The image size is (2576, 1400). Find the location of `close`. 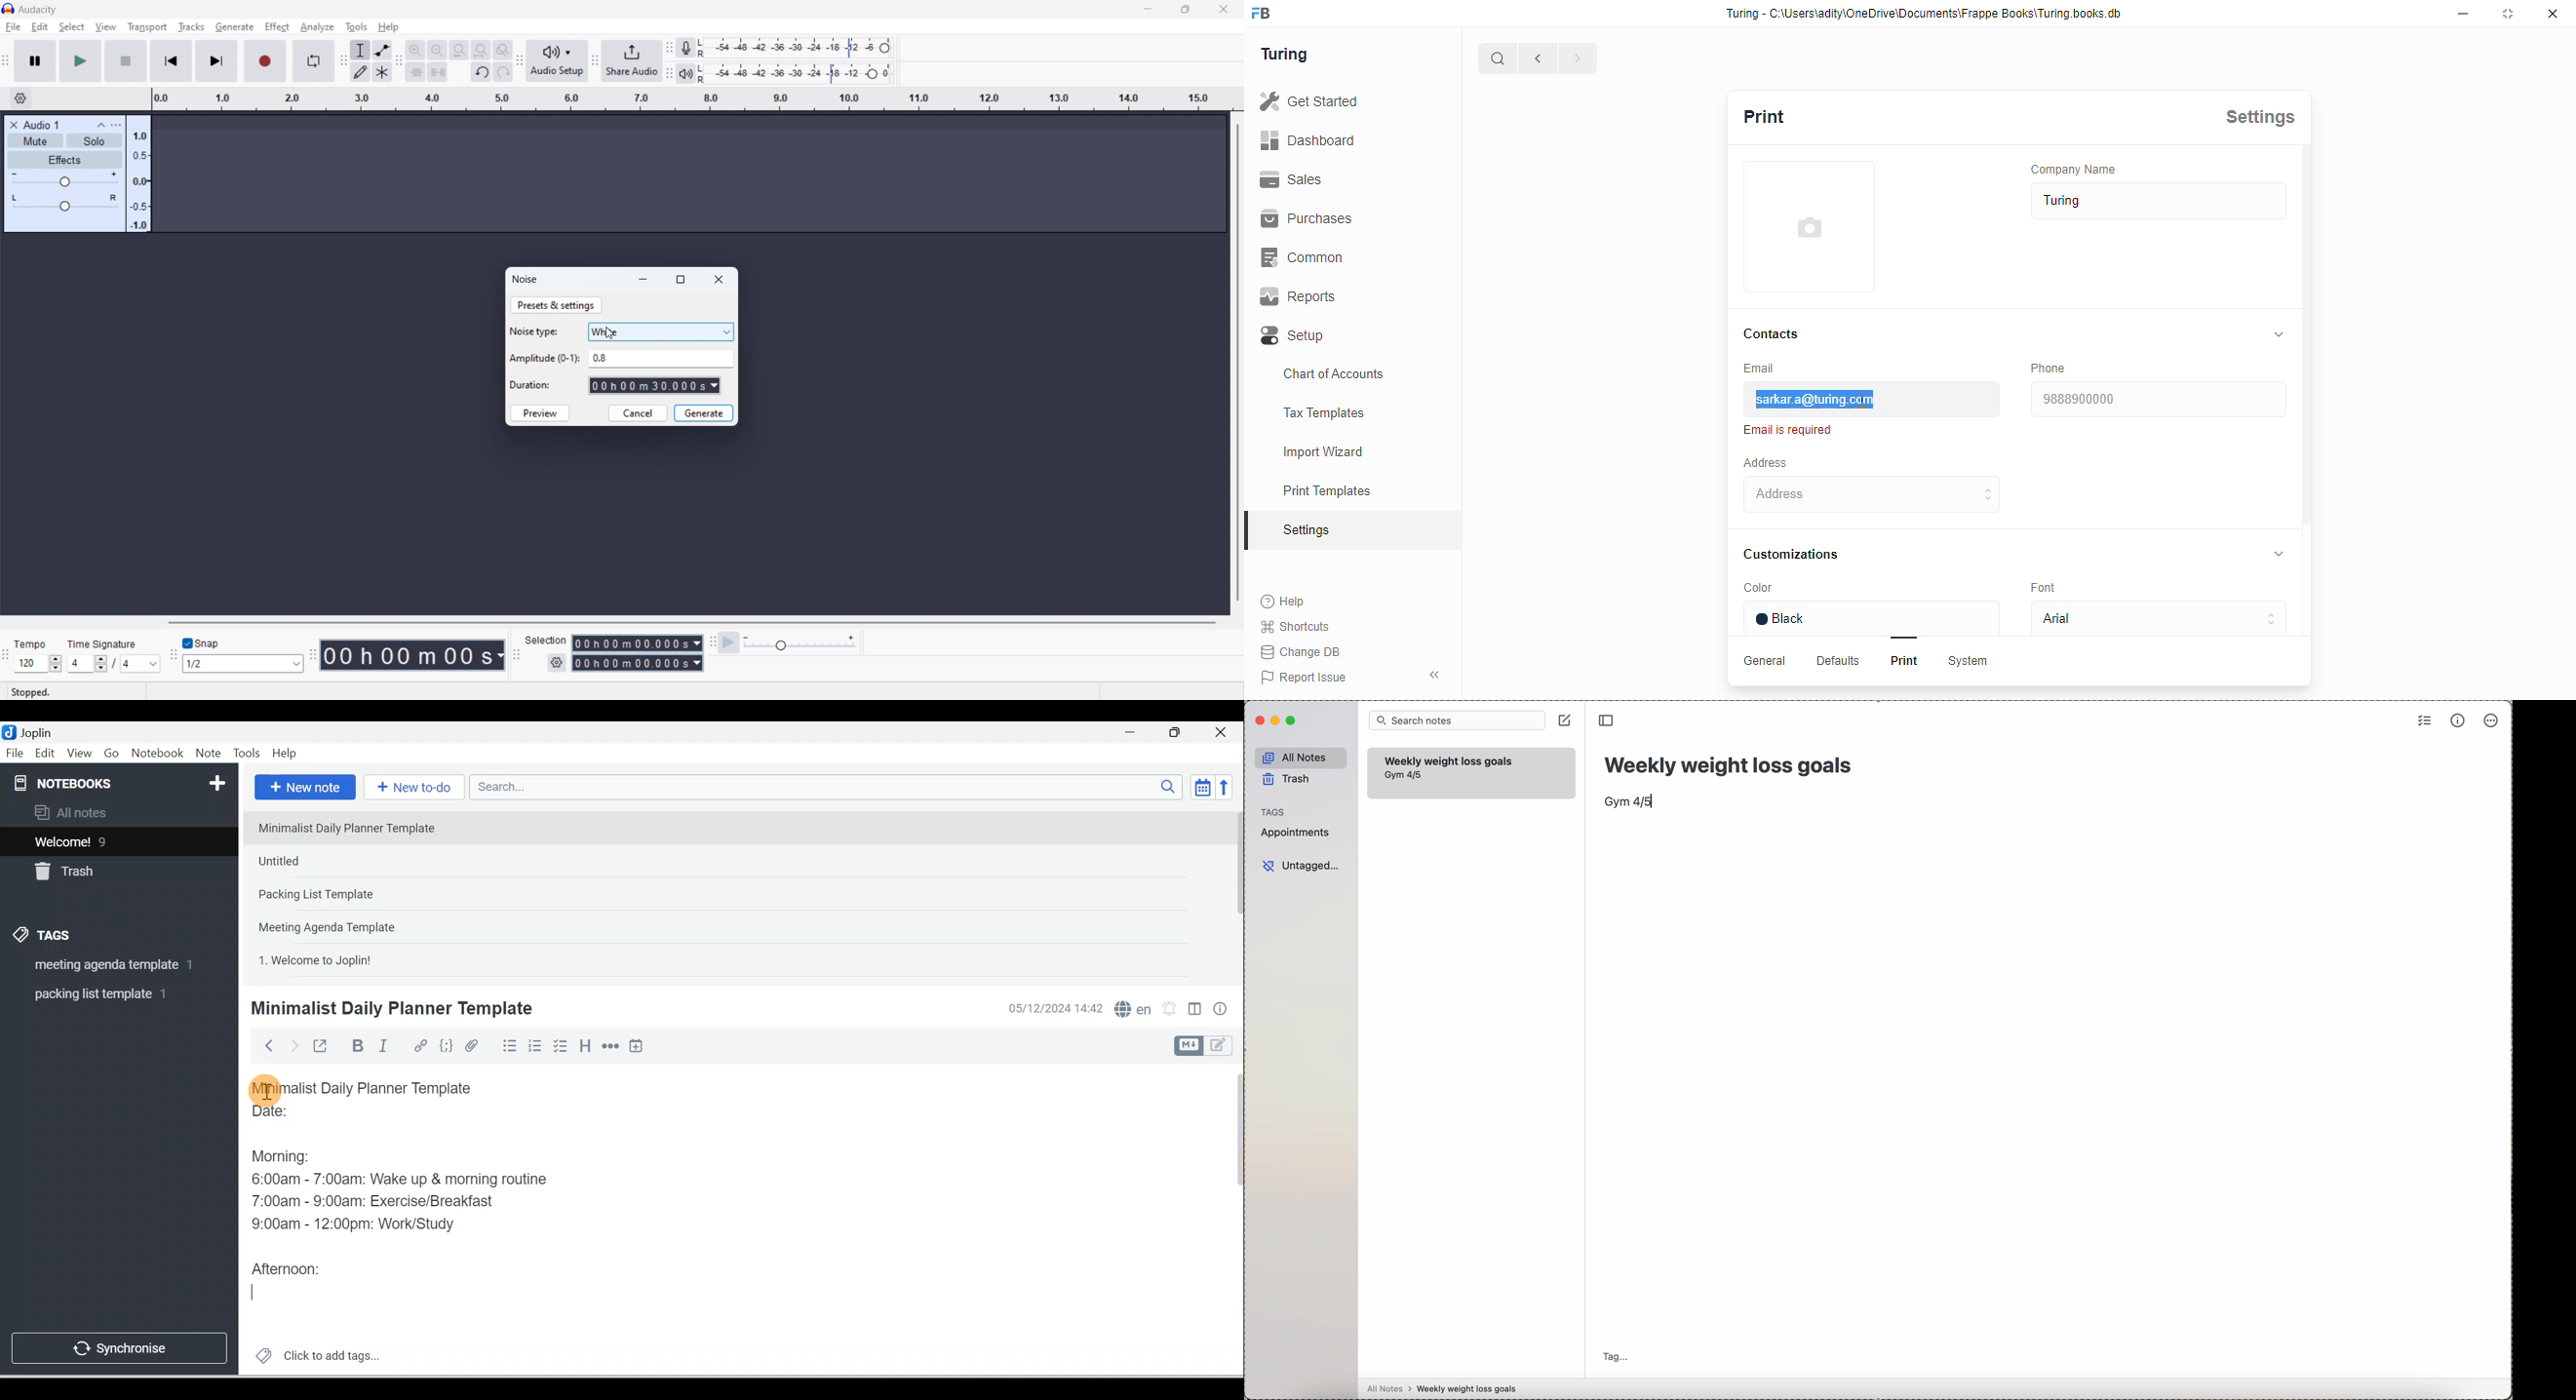

close is located at coordinates (2556, 15).